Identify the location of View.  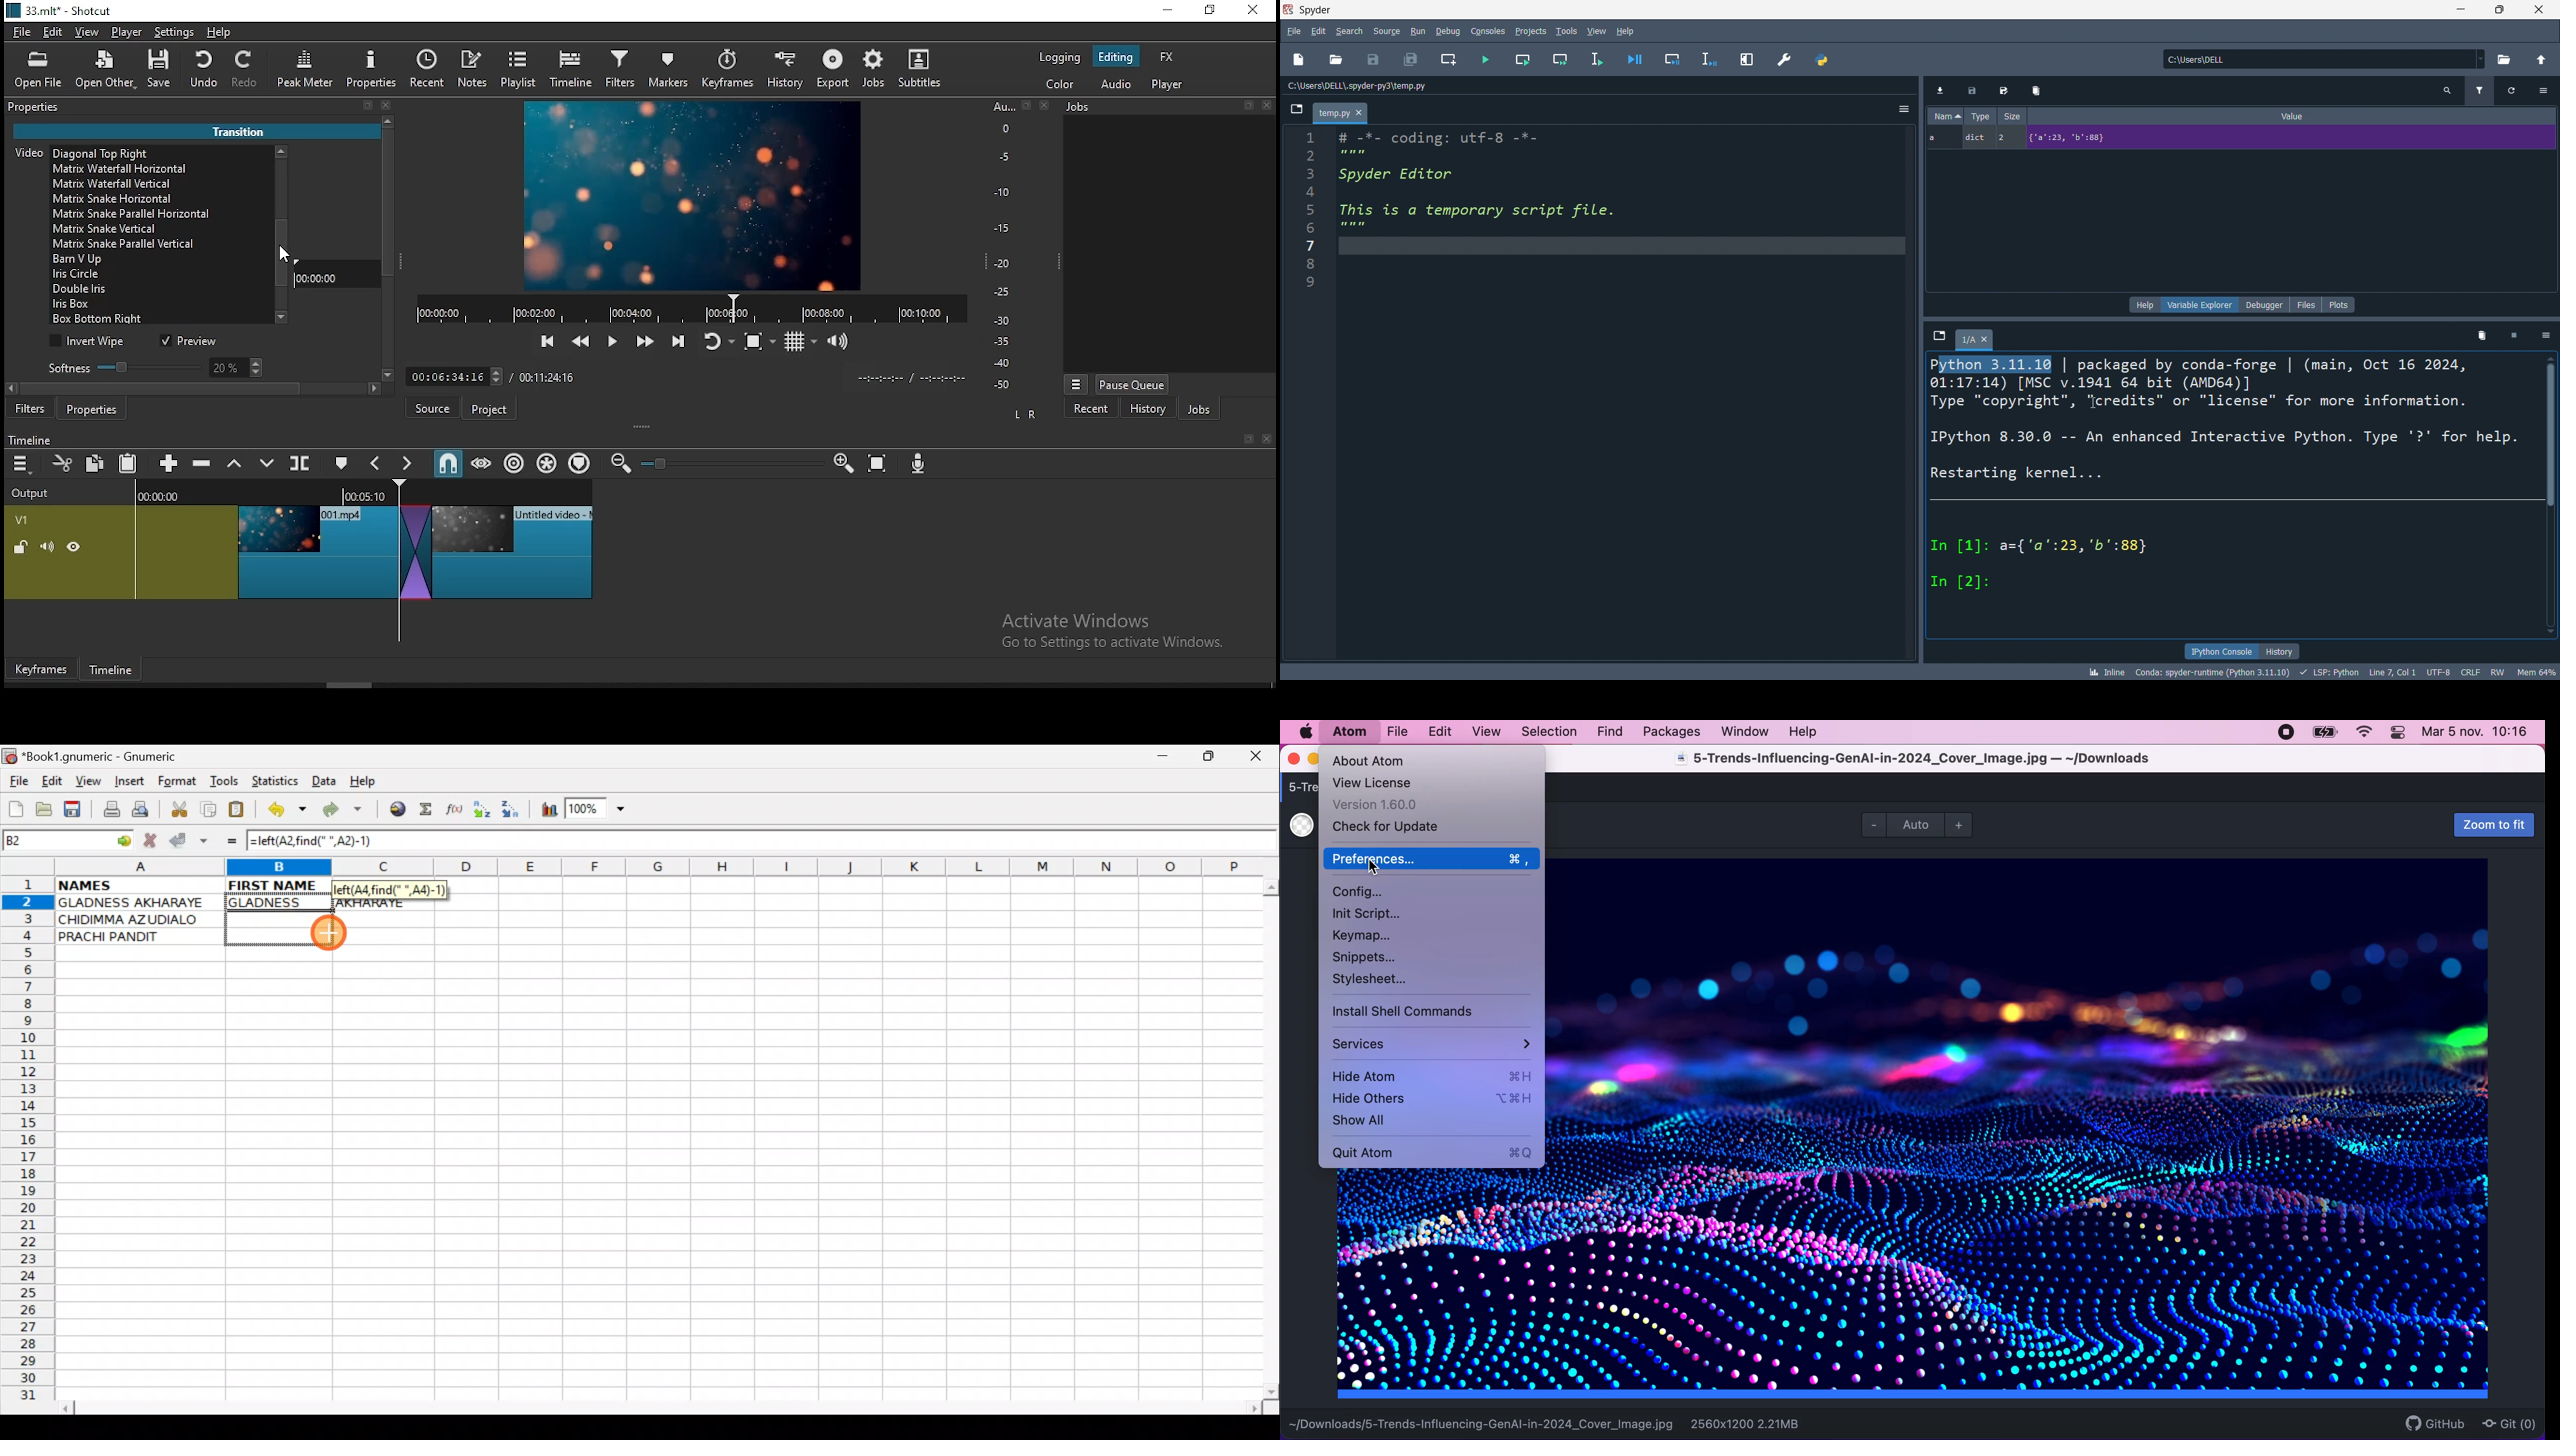
(85, 781).